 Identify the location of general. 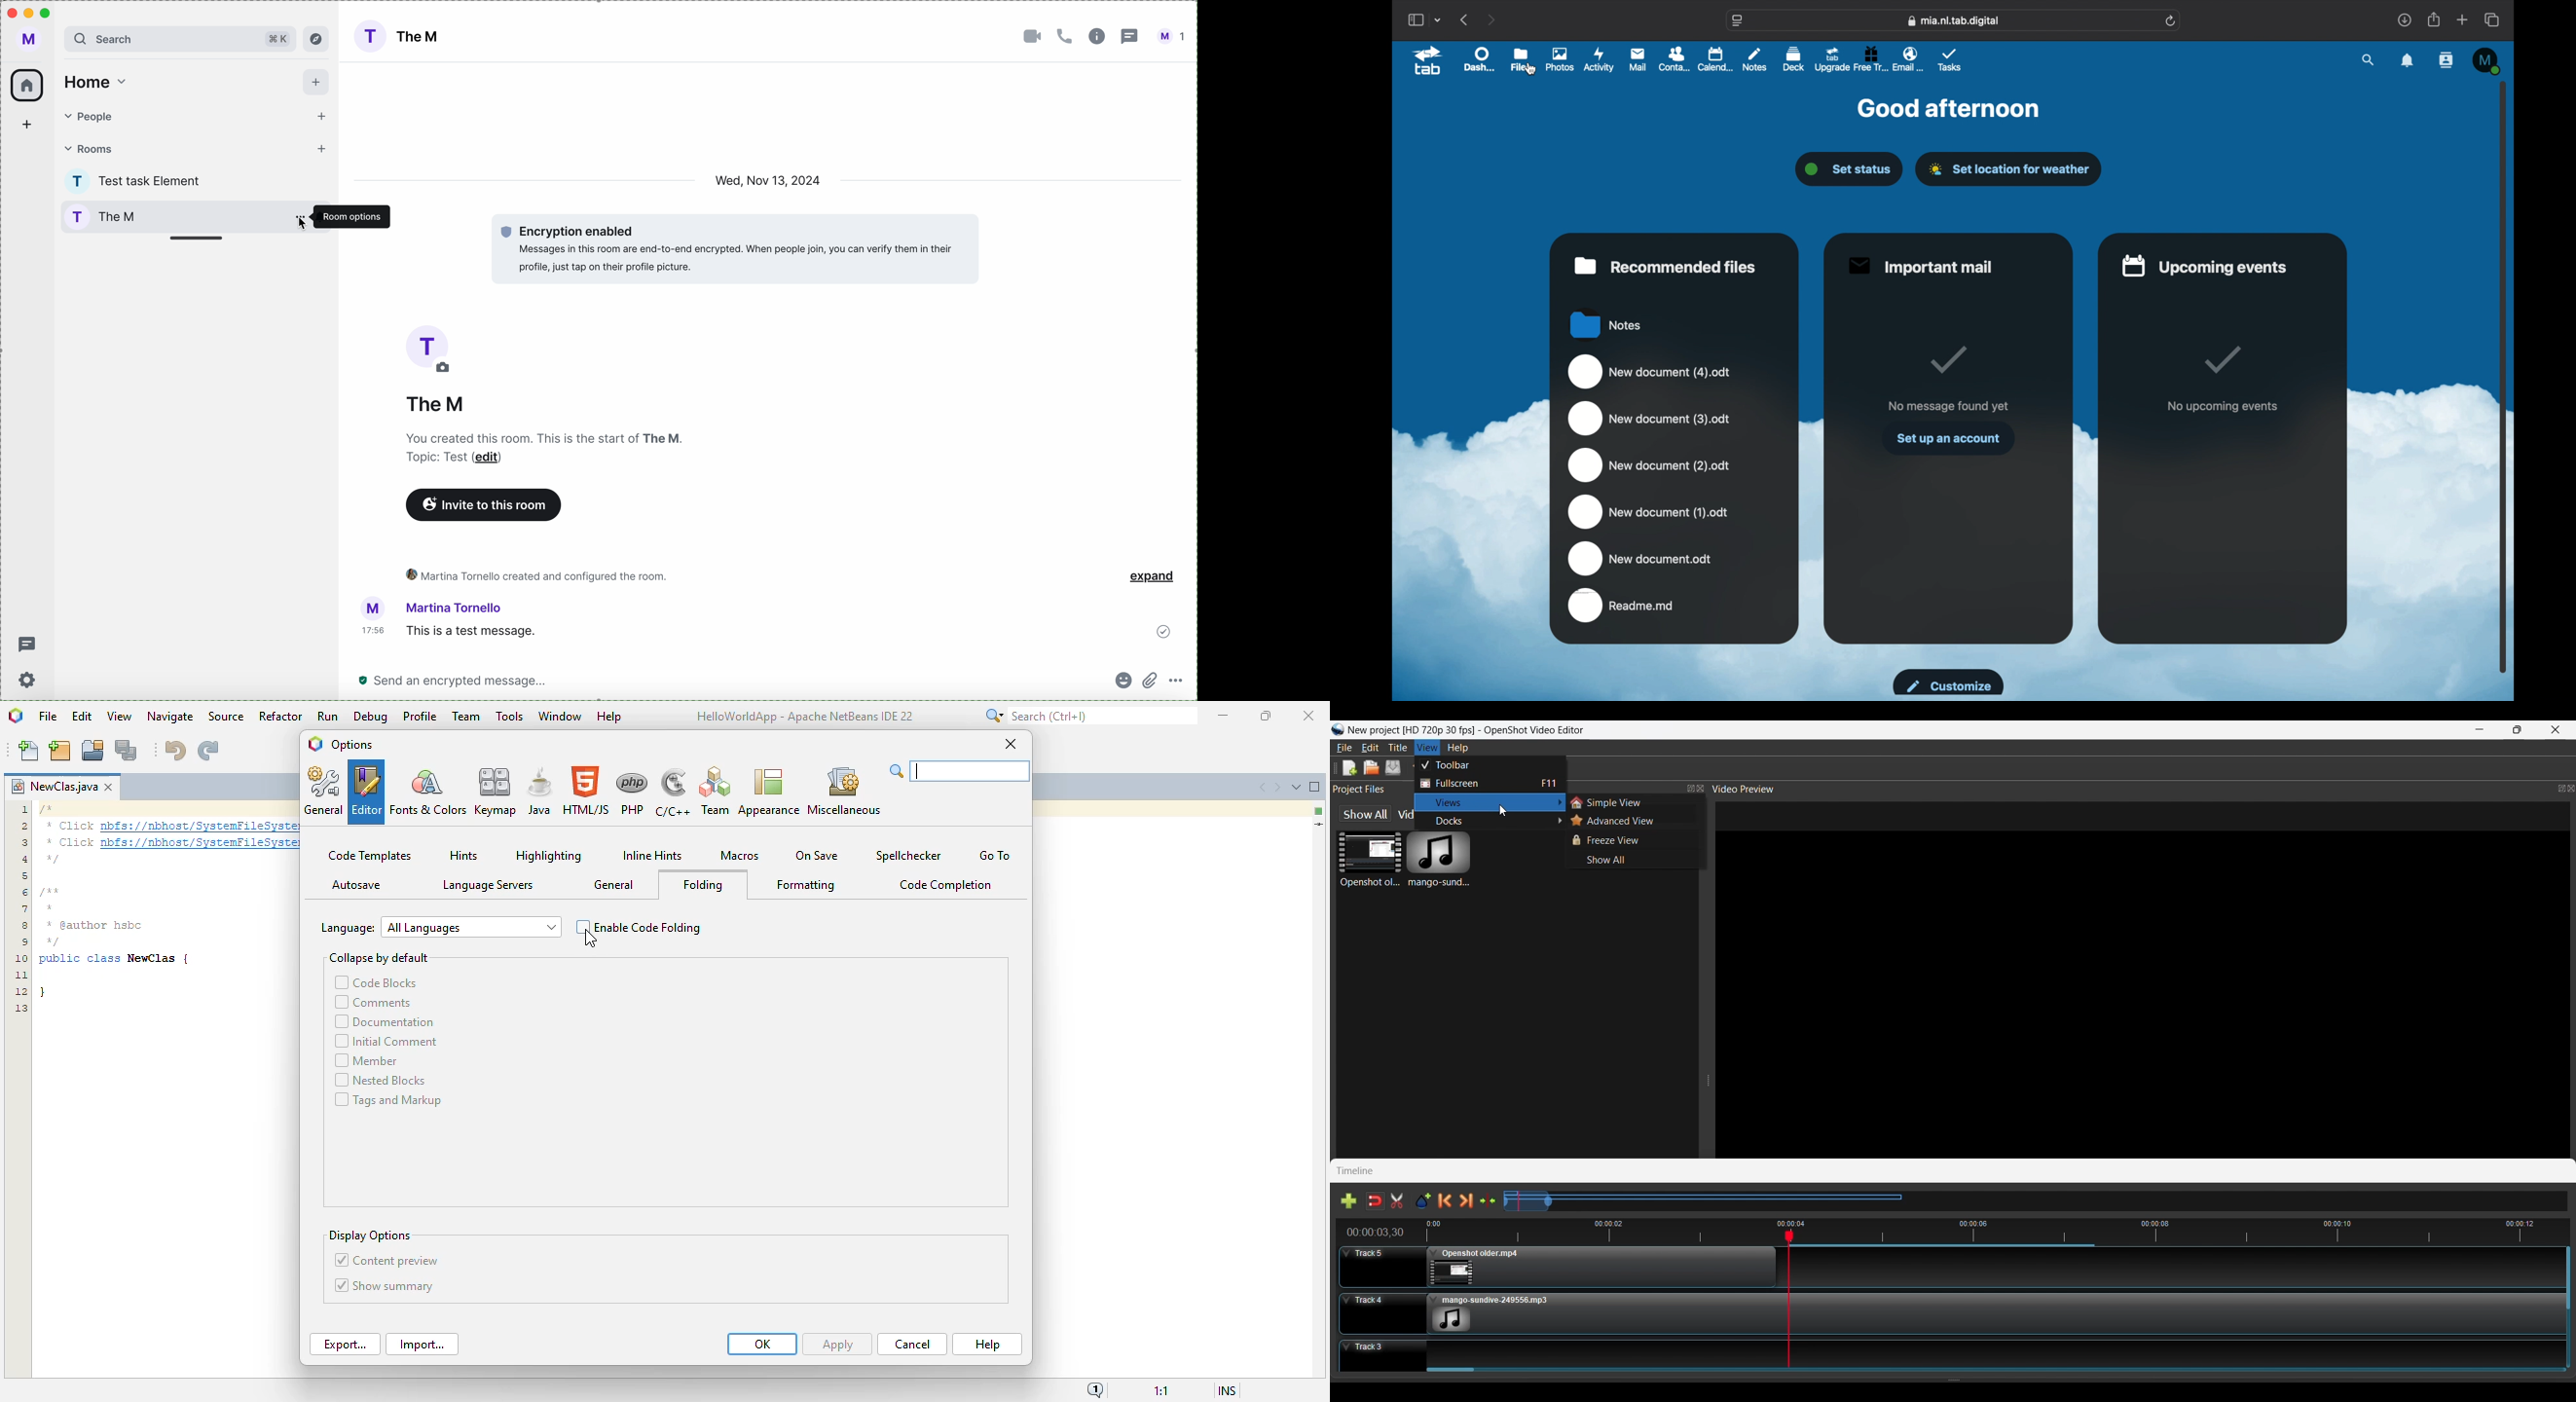
(323, 790).